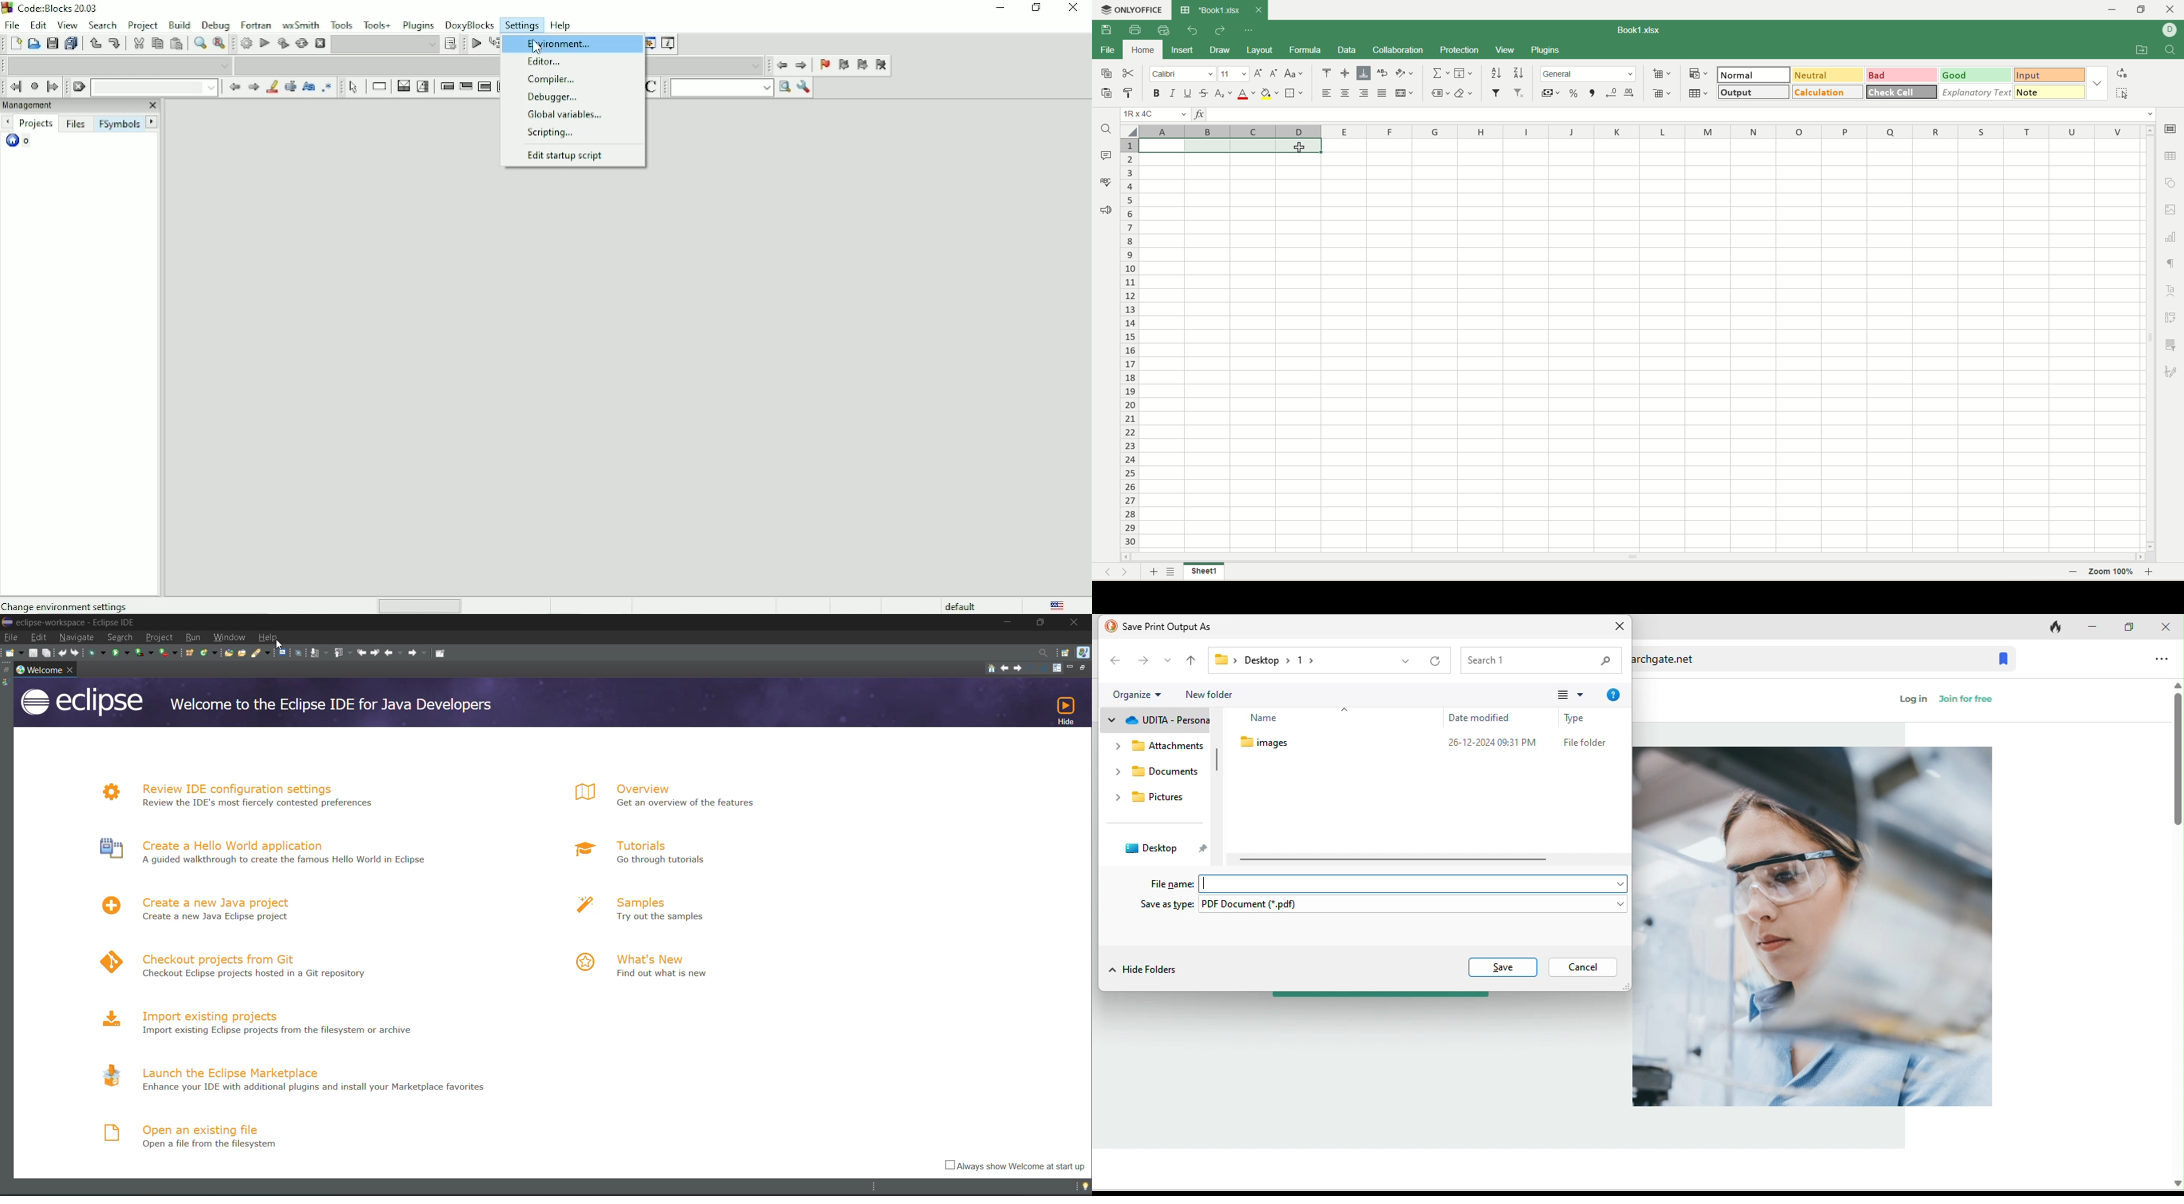 The height and width of the screenshot is (1204, 2184). What do you see at coordinates (861, 65) in the screenshot?
I see `Next bookmark` at bounding box center [861, 65].